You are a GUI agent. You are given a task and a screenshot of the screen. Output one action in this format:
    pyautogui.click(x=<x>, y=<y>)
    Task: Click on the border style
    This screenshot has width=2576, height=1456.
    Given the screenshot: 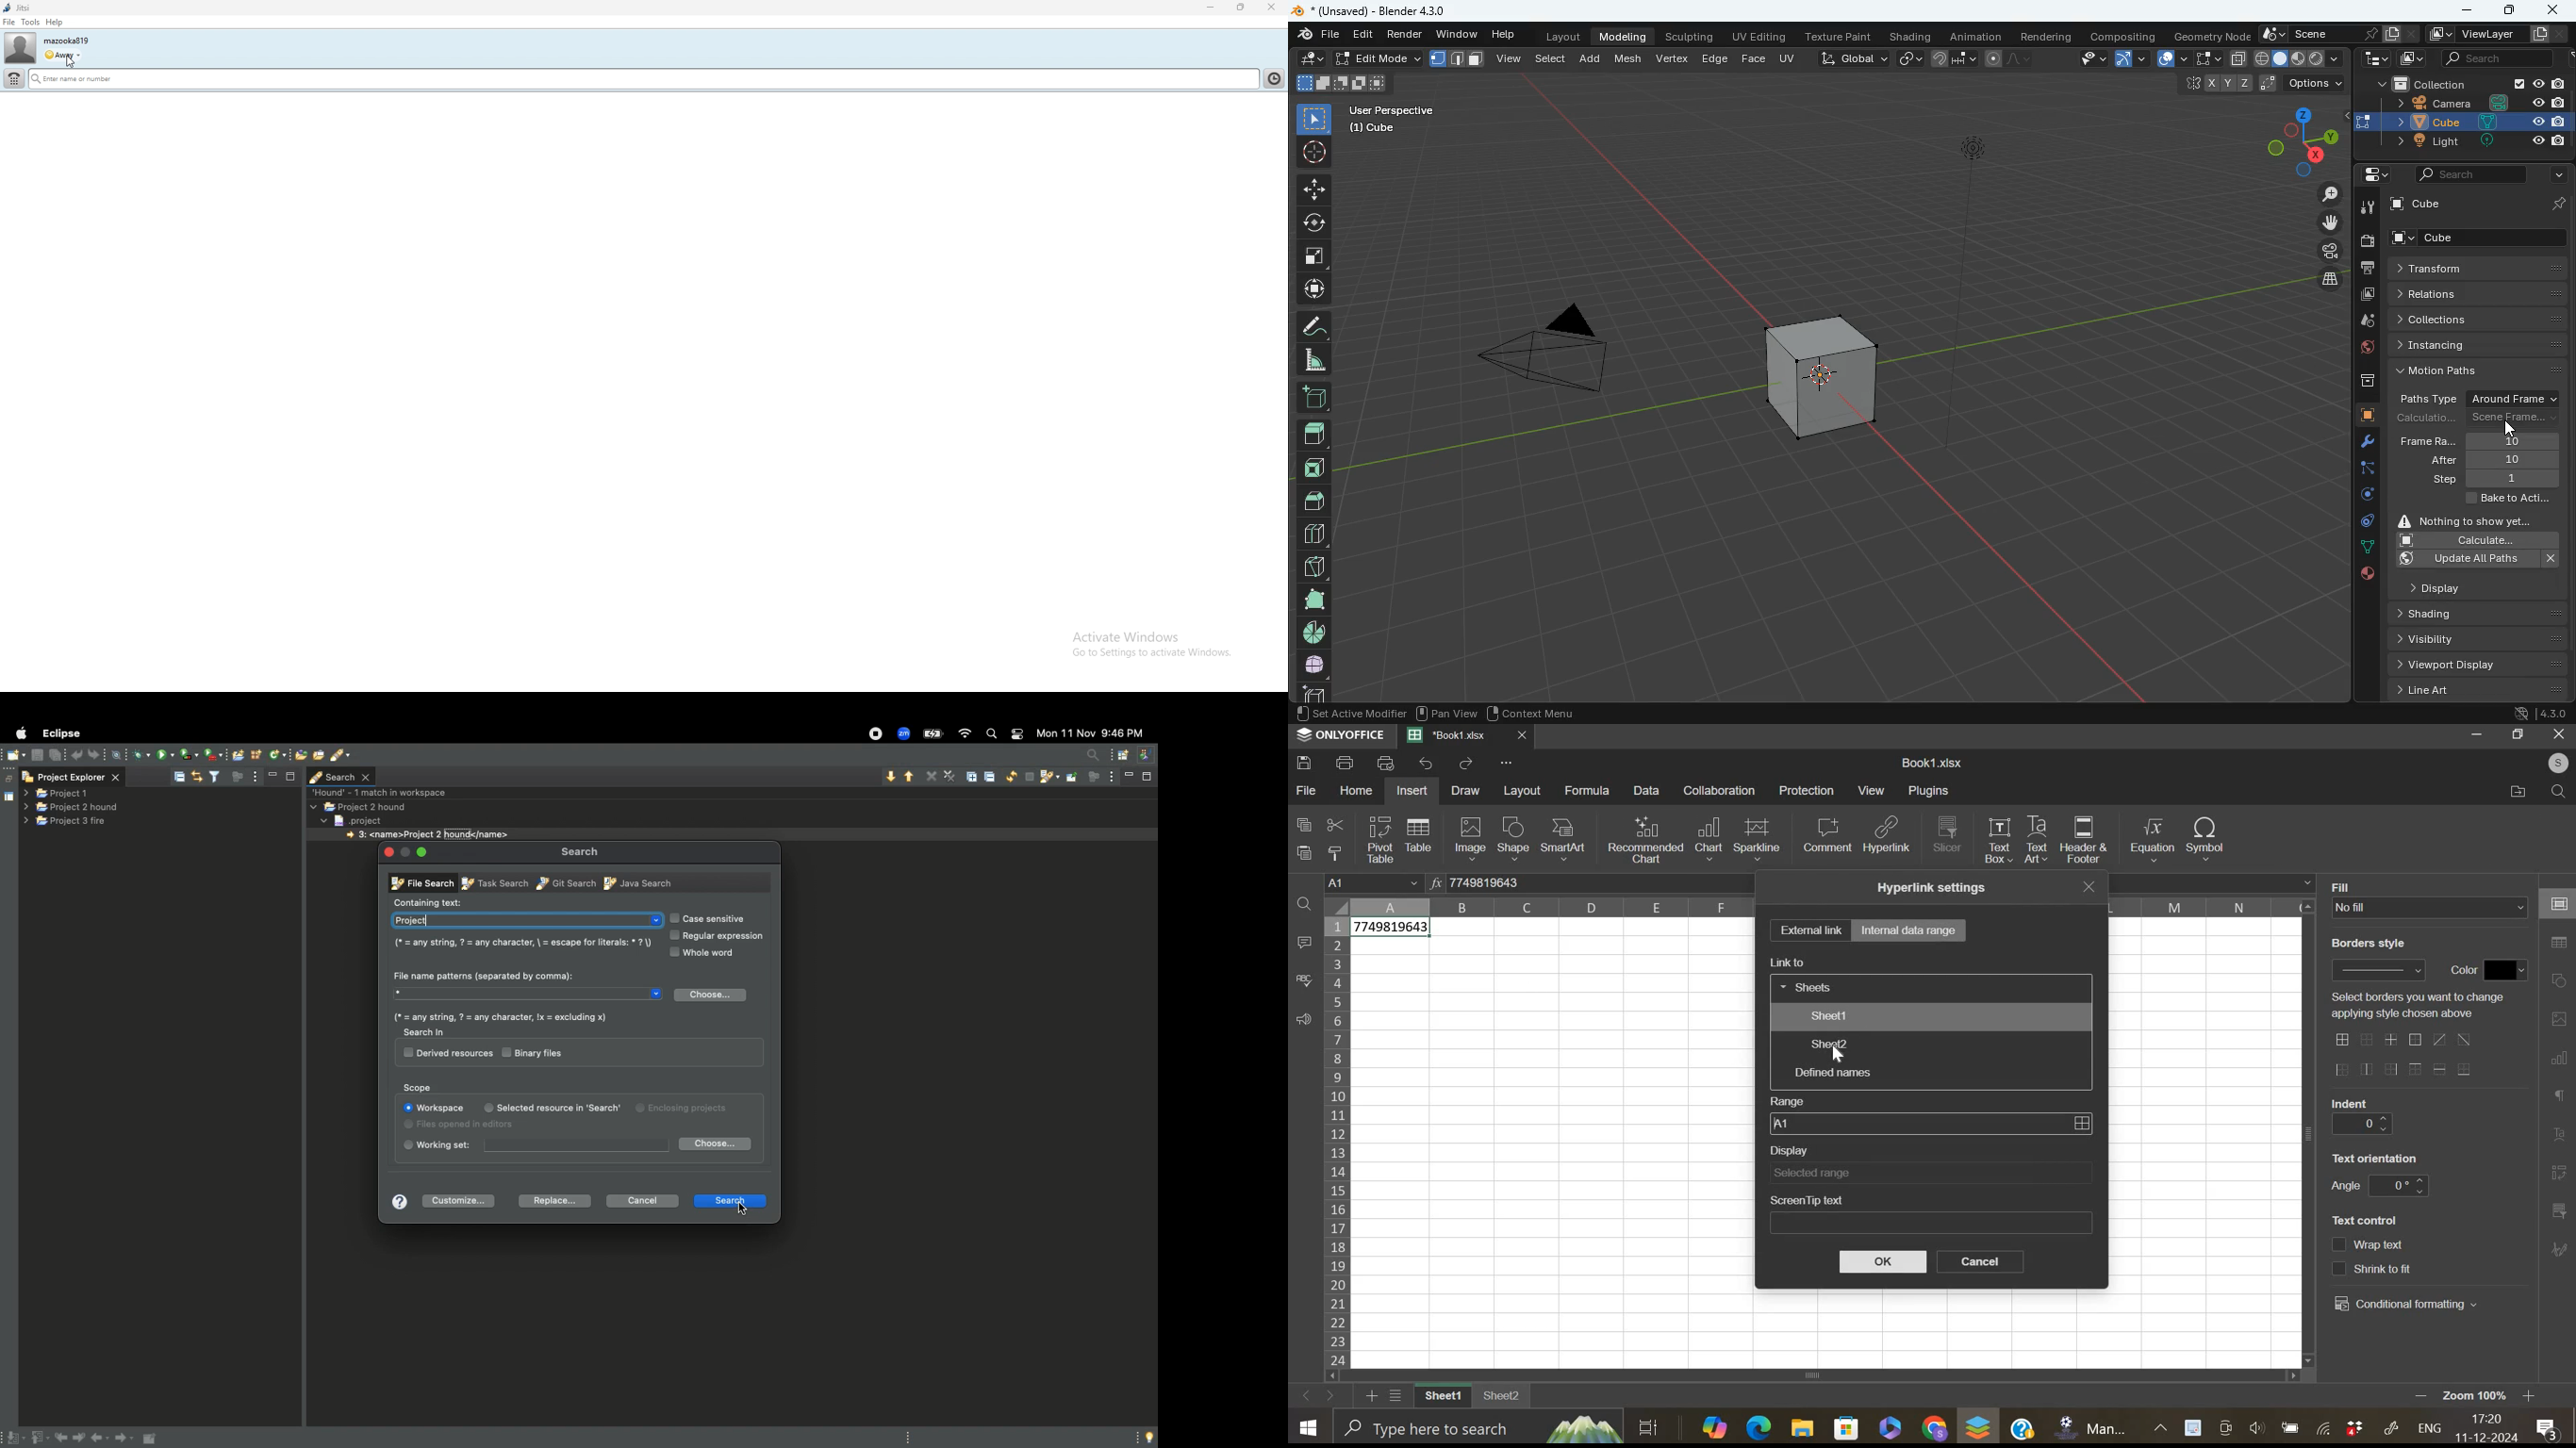 What is the action you would take?
    pyautogui.click(x=2378, y=970)
    